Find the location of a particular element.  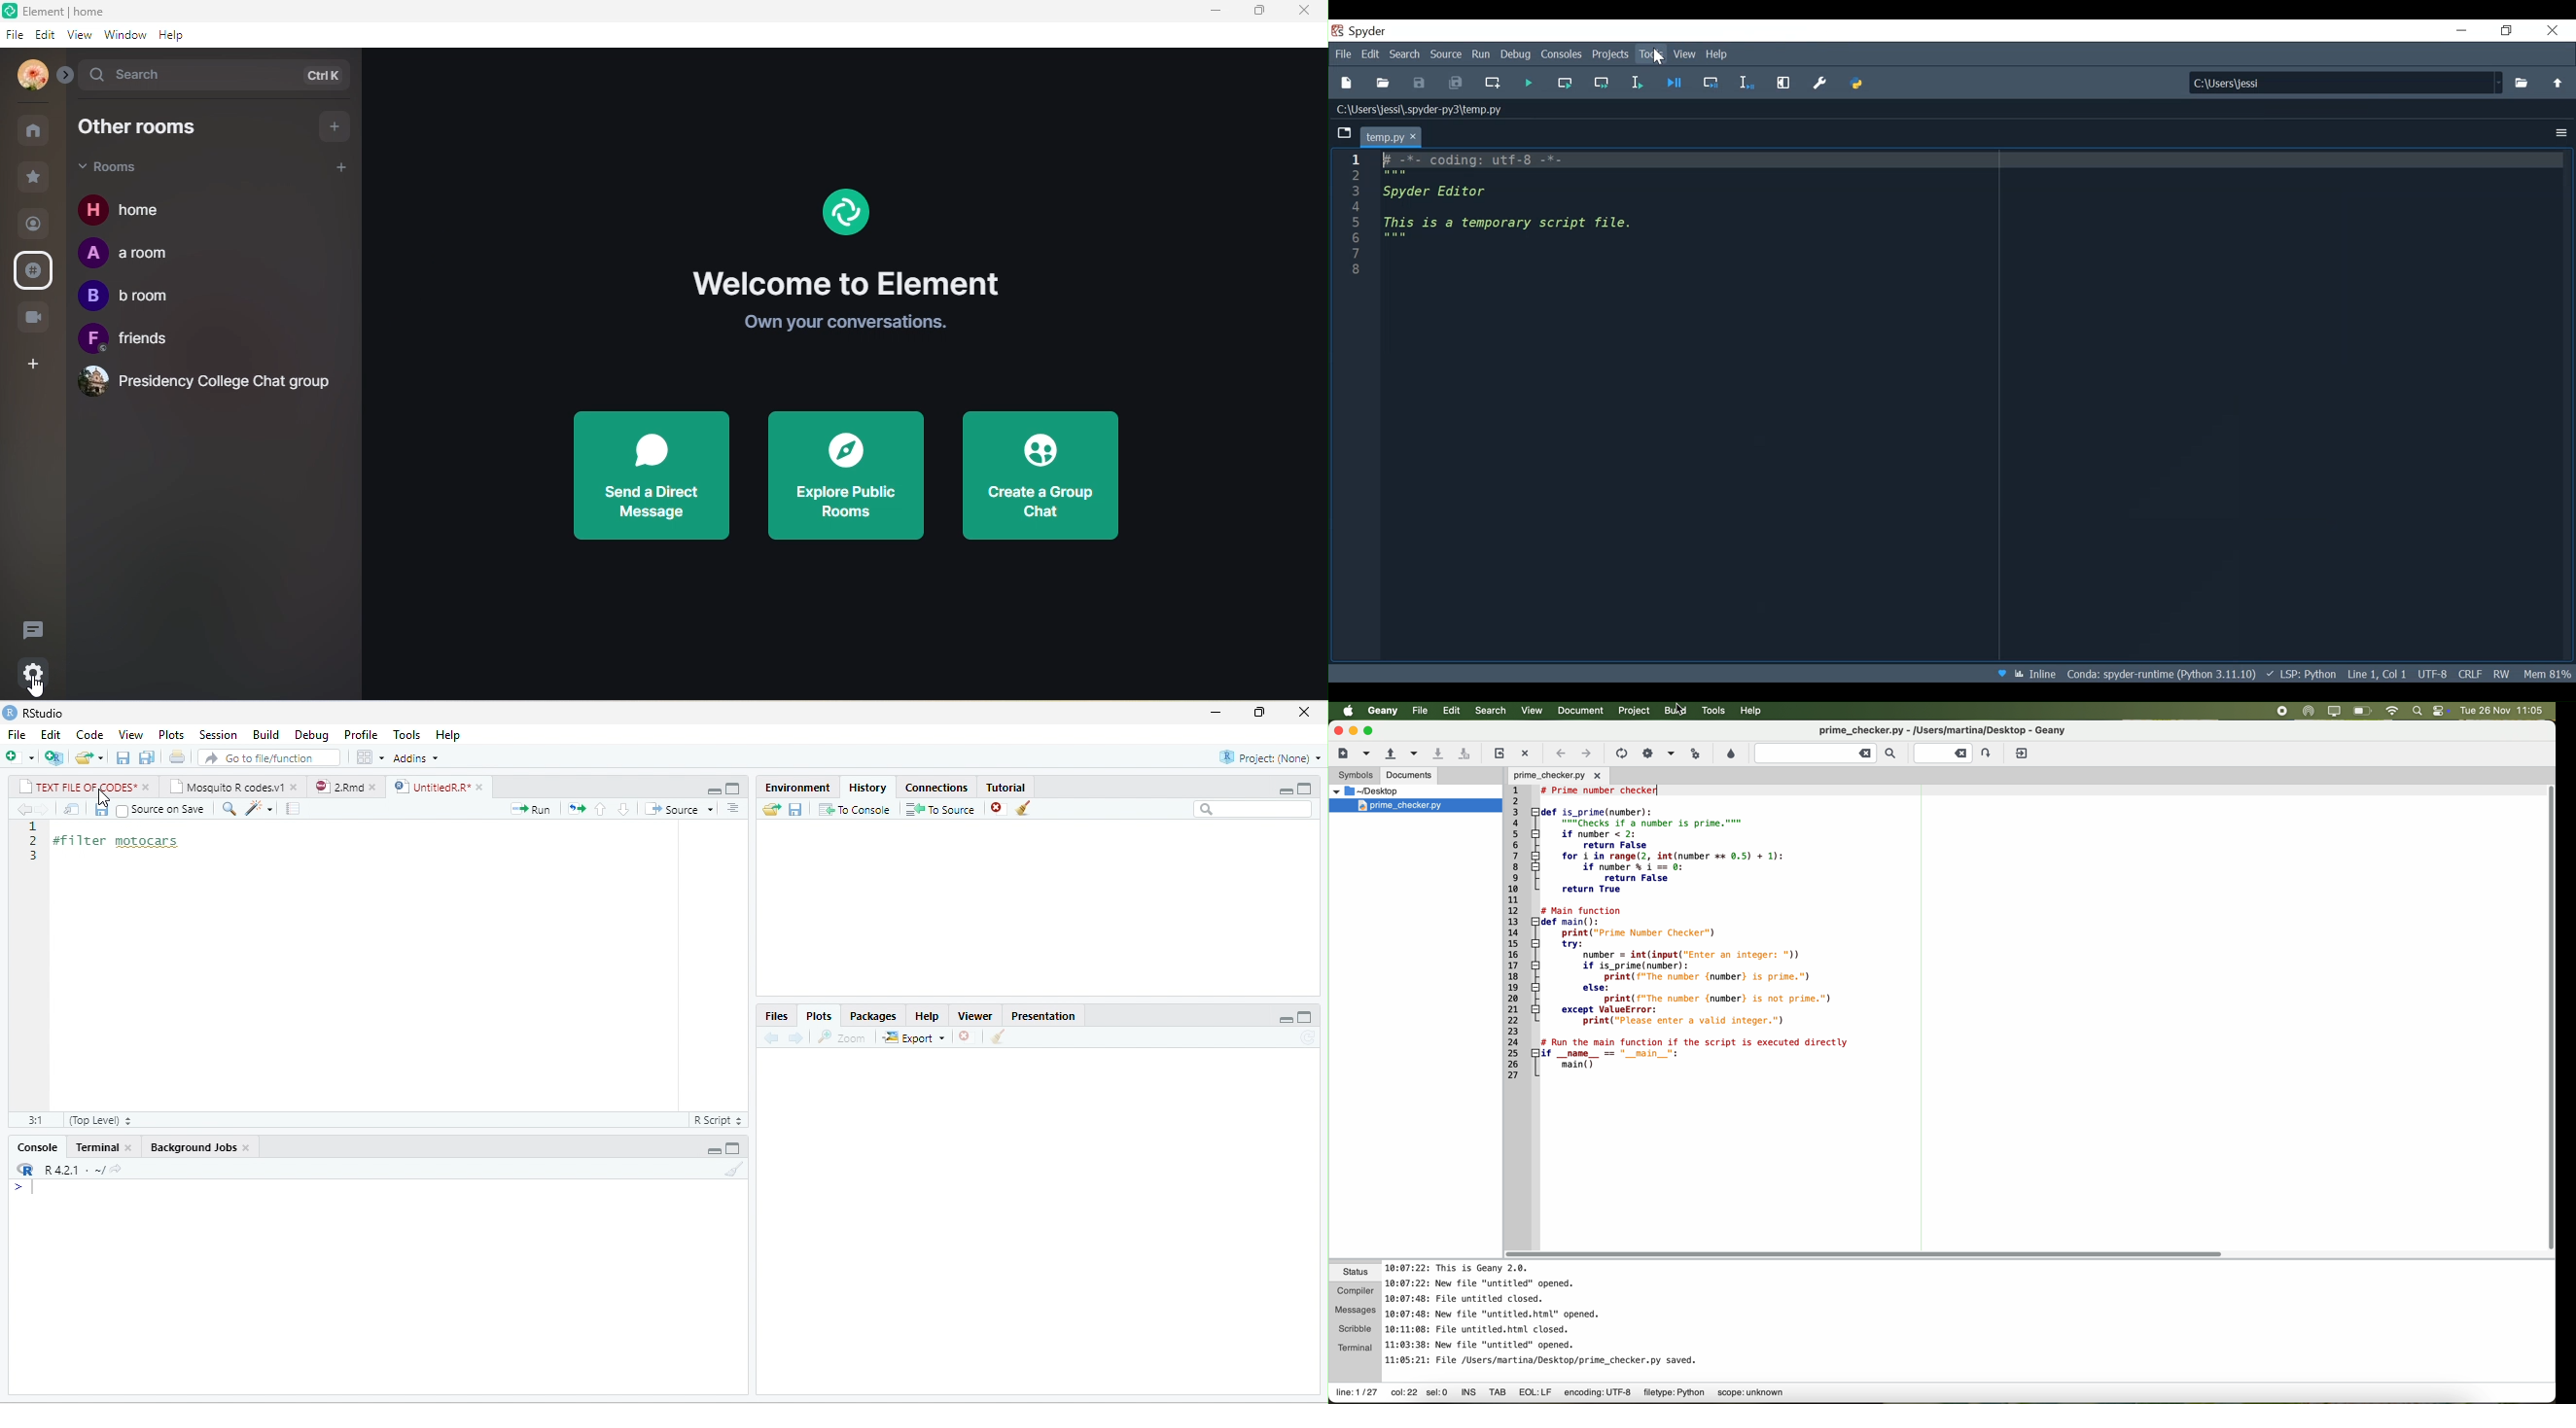

rerun is located at coordinates (577, 809).